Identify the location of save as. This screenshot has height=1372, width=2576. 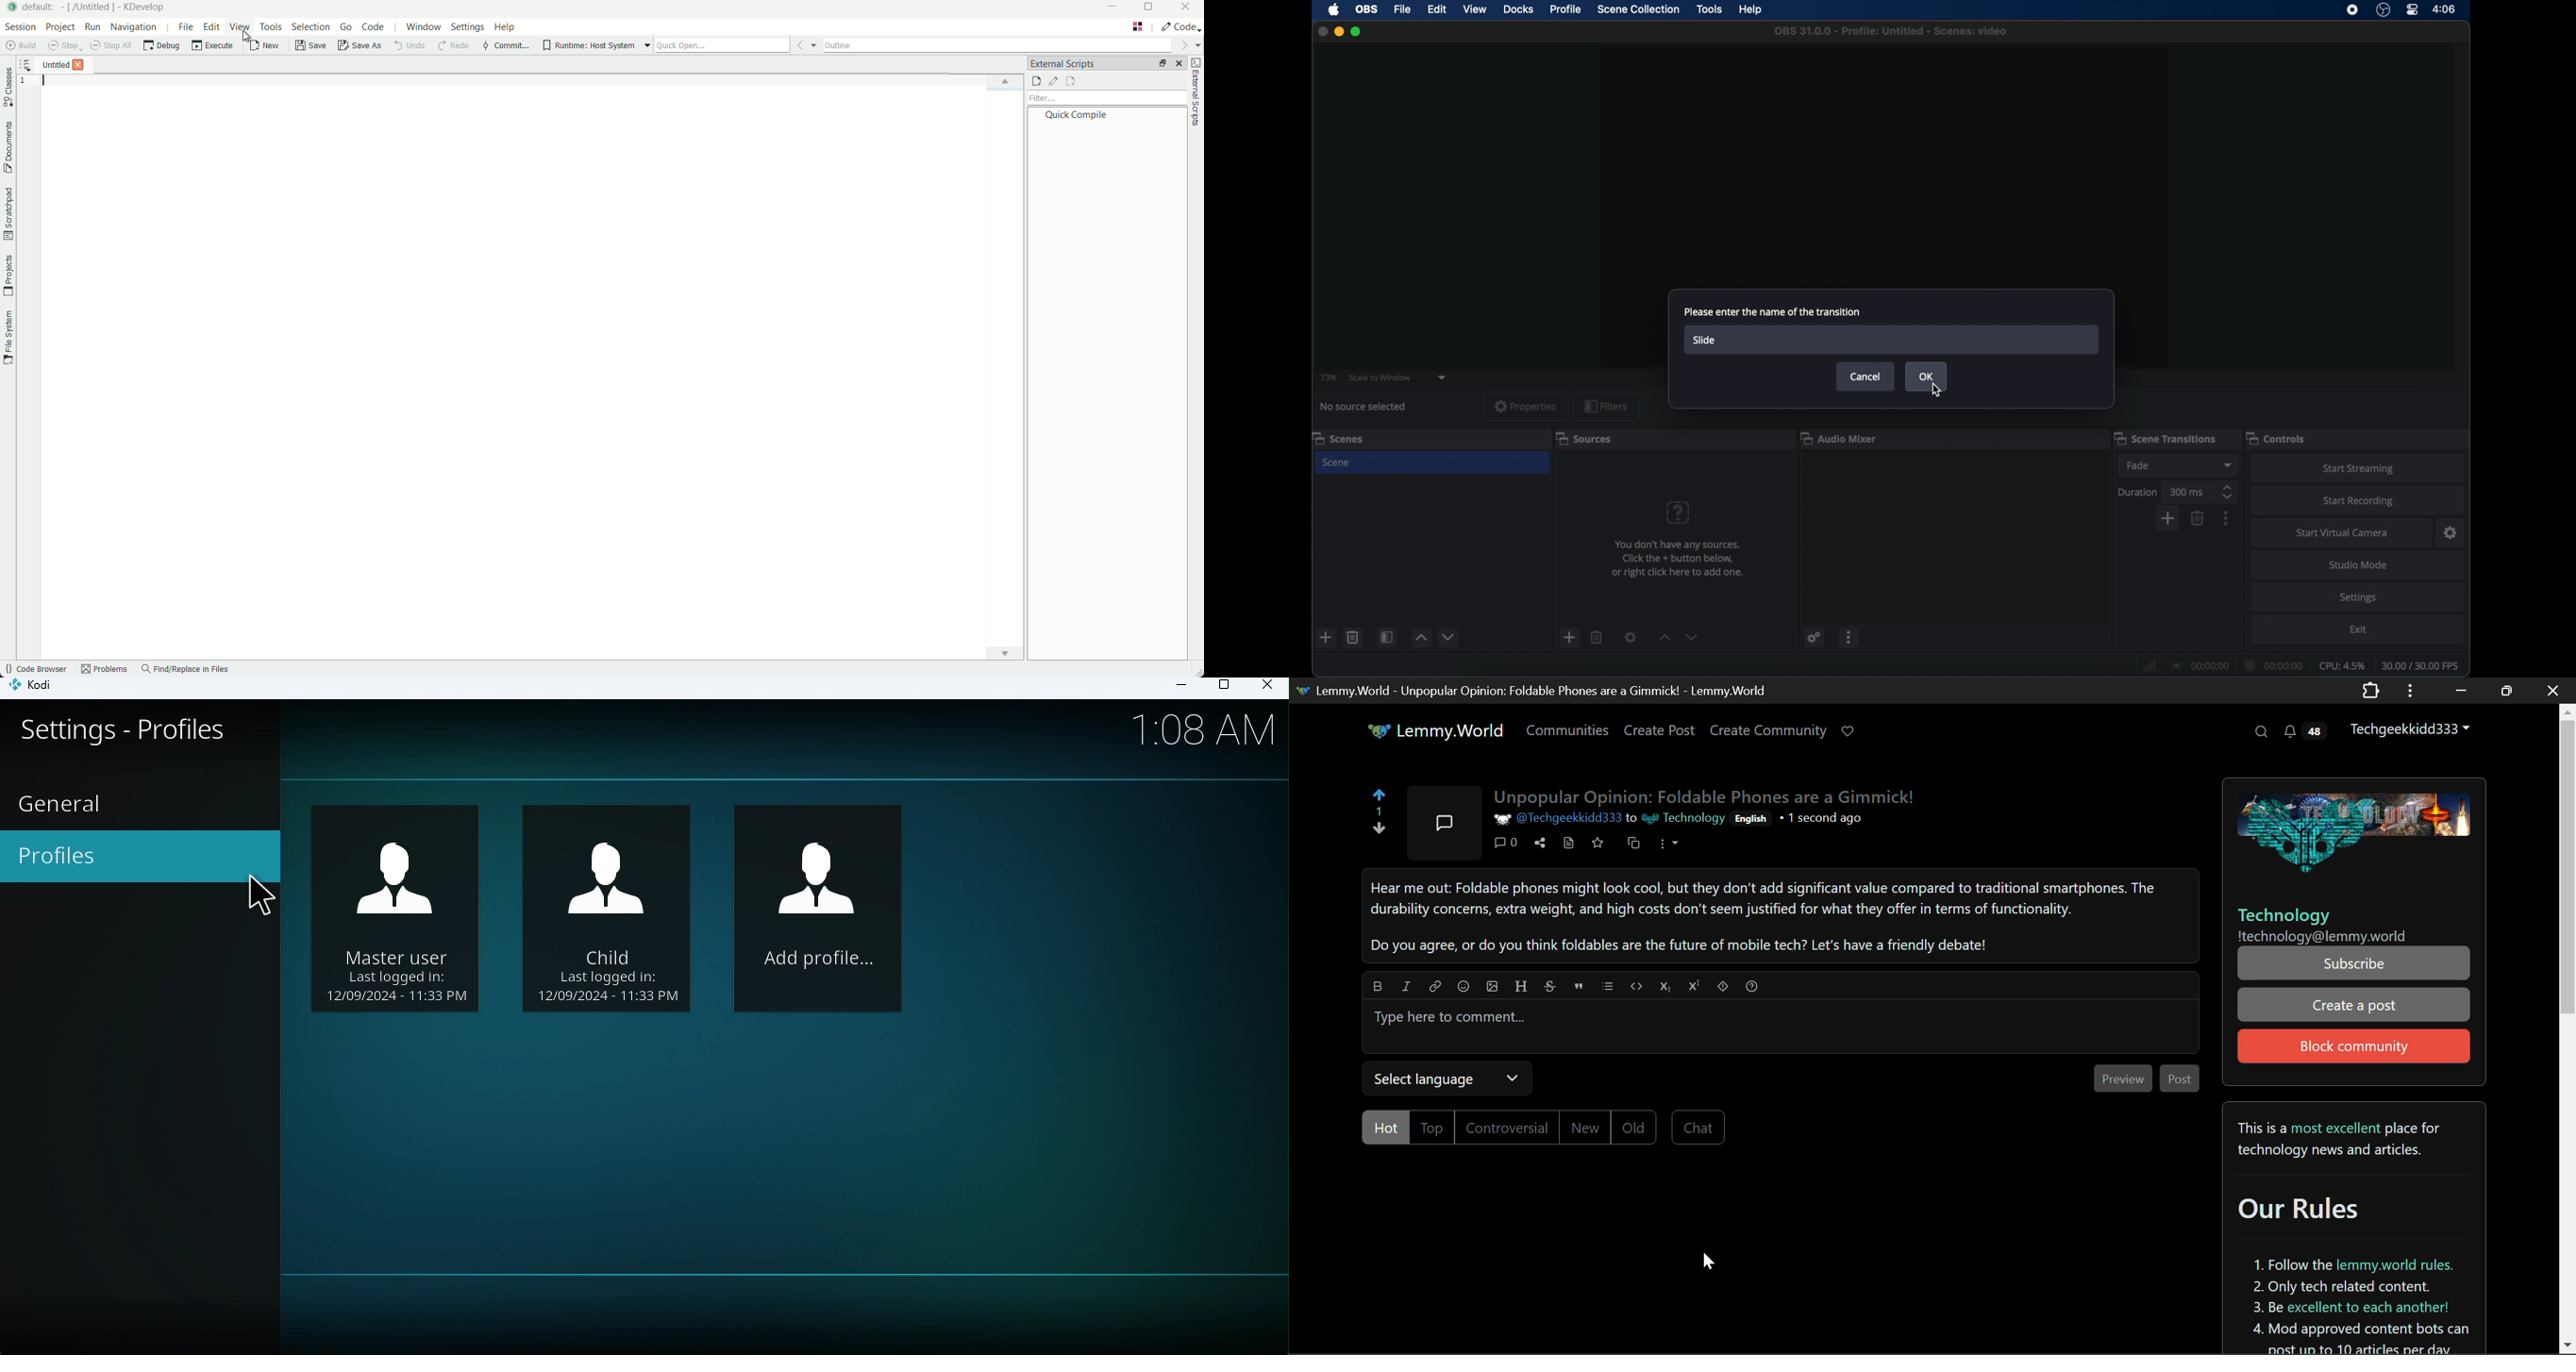
(363, 46).